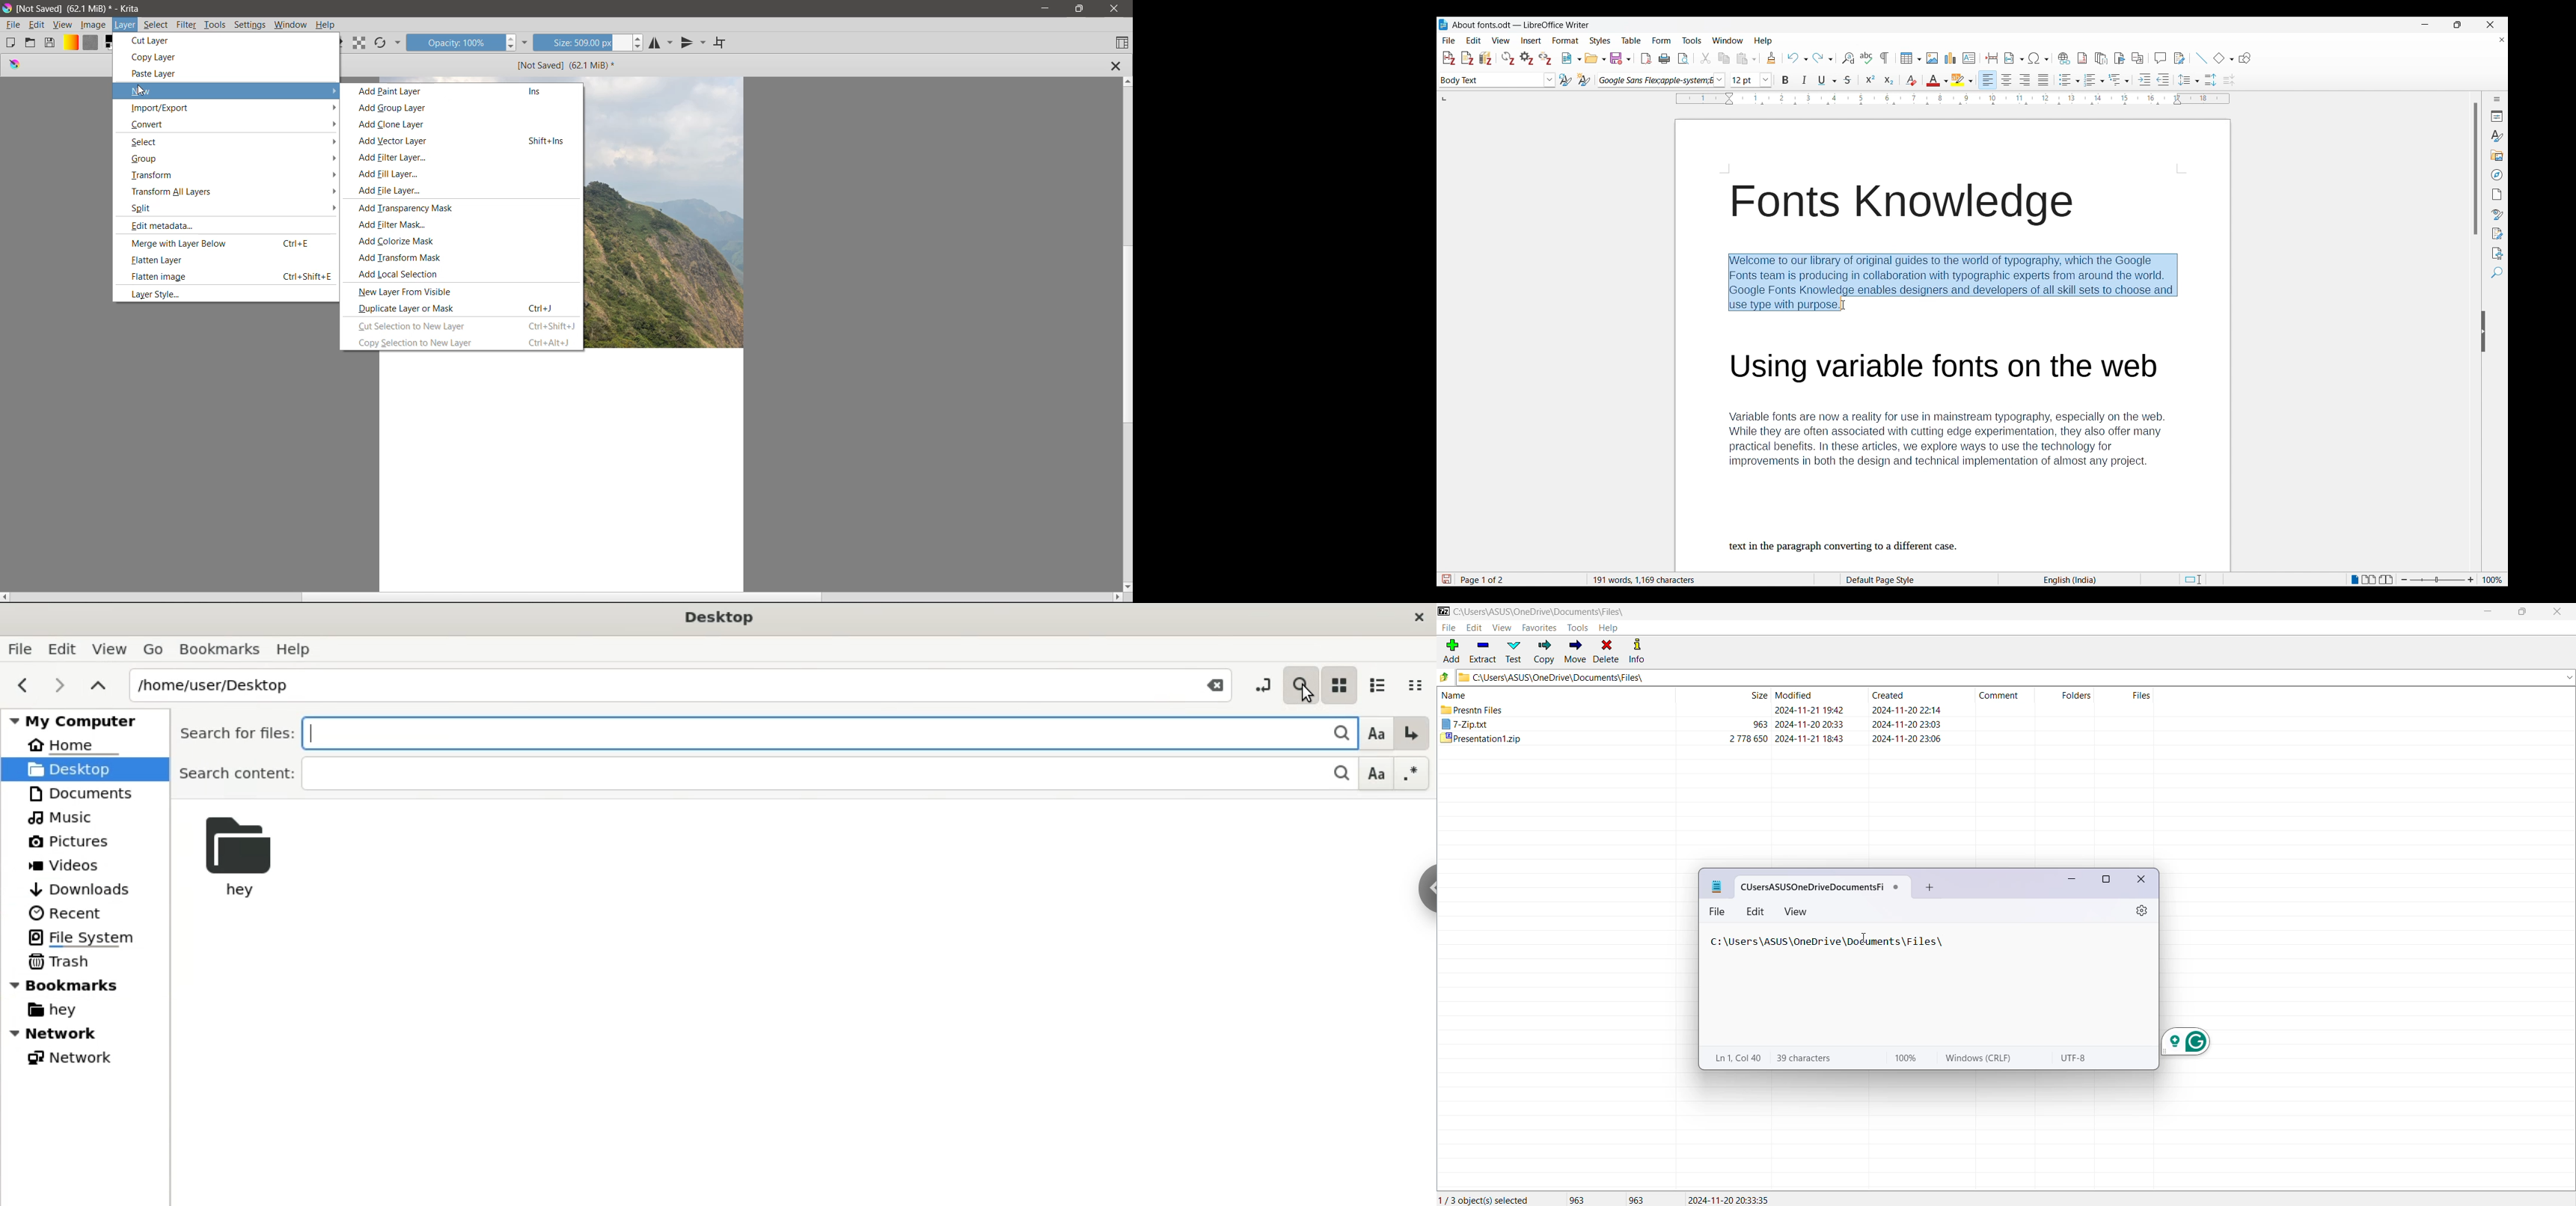 The height and width of the screenshot is (1232, 2576). What do you see at coordinates (2107, 880) in the screenshot?
I see `Maximize` at bounding box center [2107, 880].